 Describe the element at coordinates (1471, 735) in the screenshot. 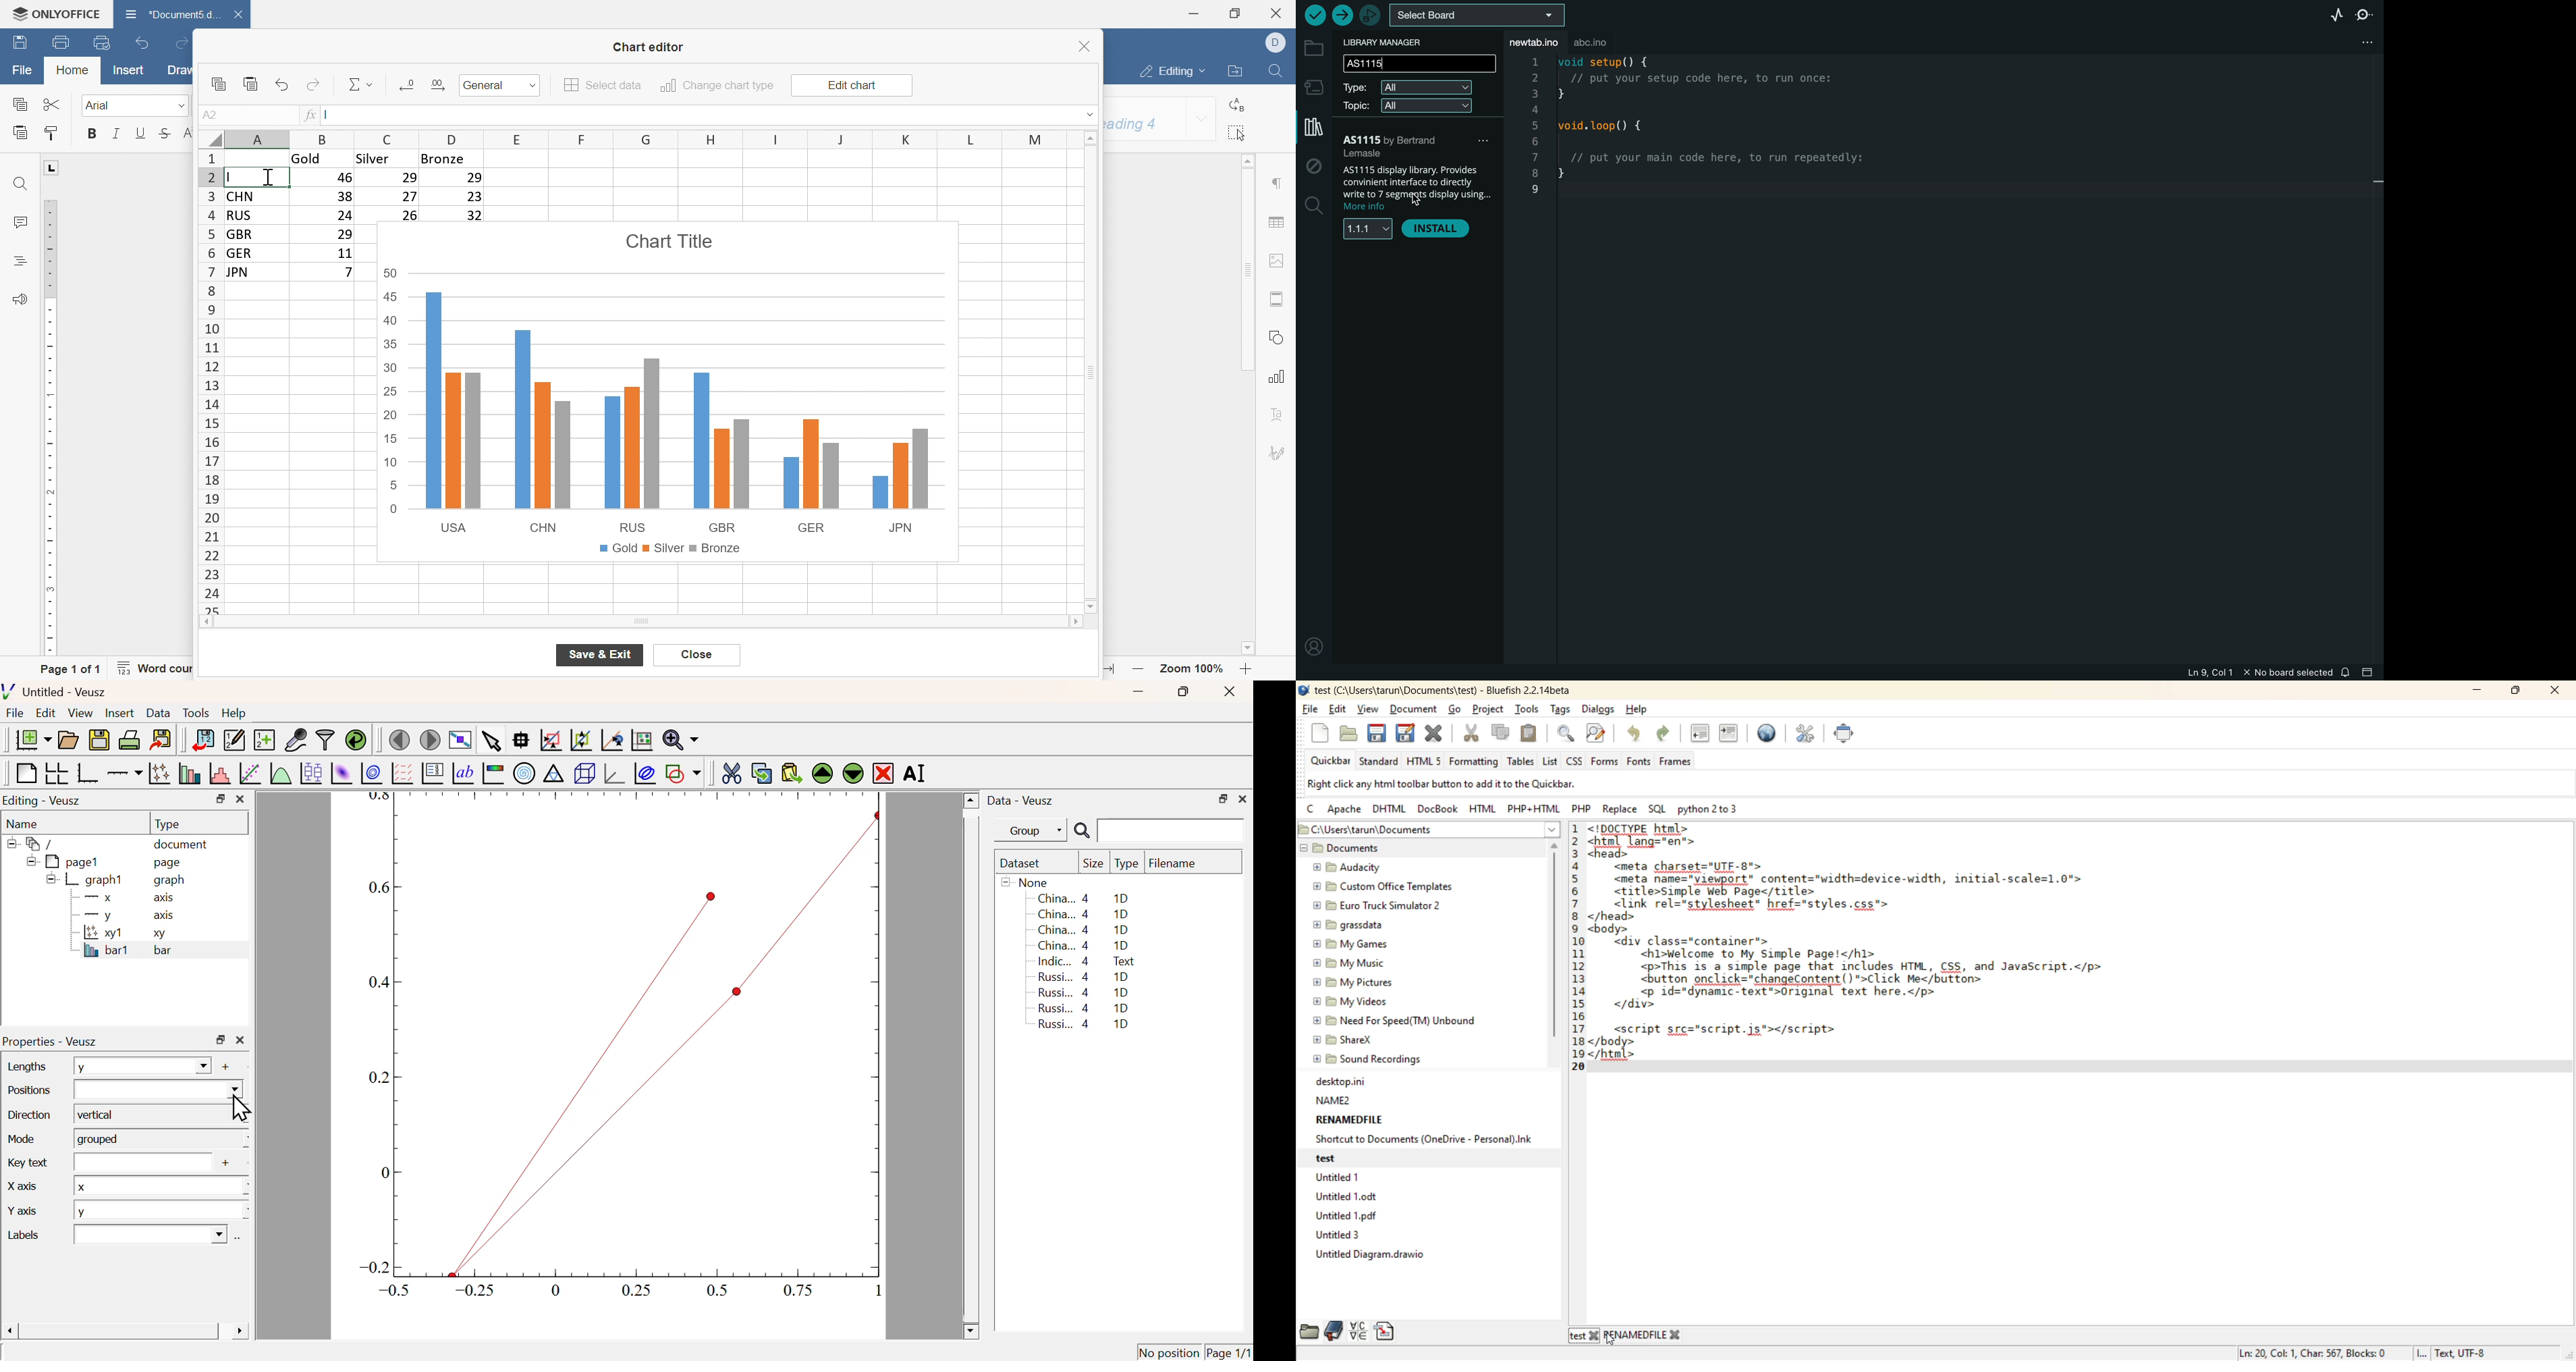

I see `cut` at that location.